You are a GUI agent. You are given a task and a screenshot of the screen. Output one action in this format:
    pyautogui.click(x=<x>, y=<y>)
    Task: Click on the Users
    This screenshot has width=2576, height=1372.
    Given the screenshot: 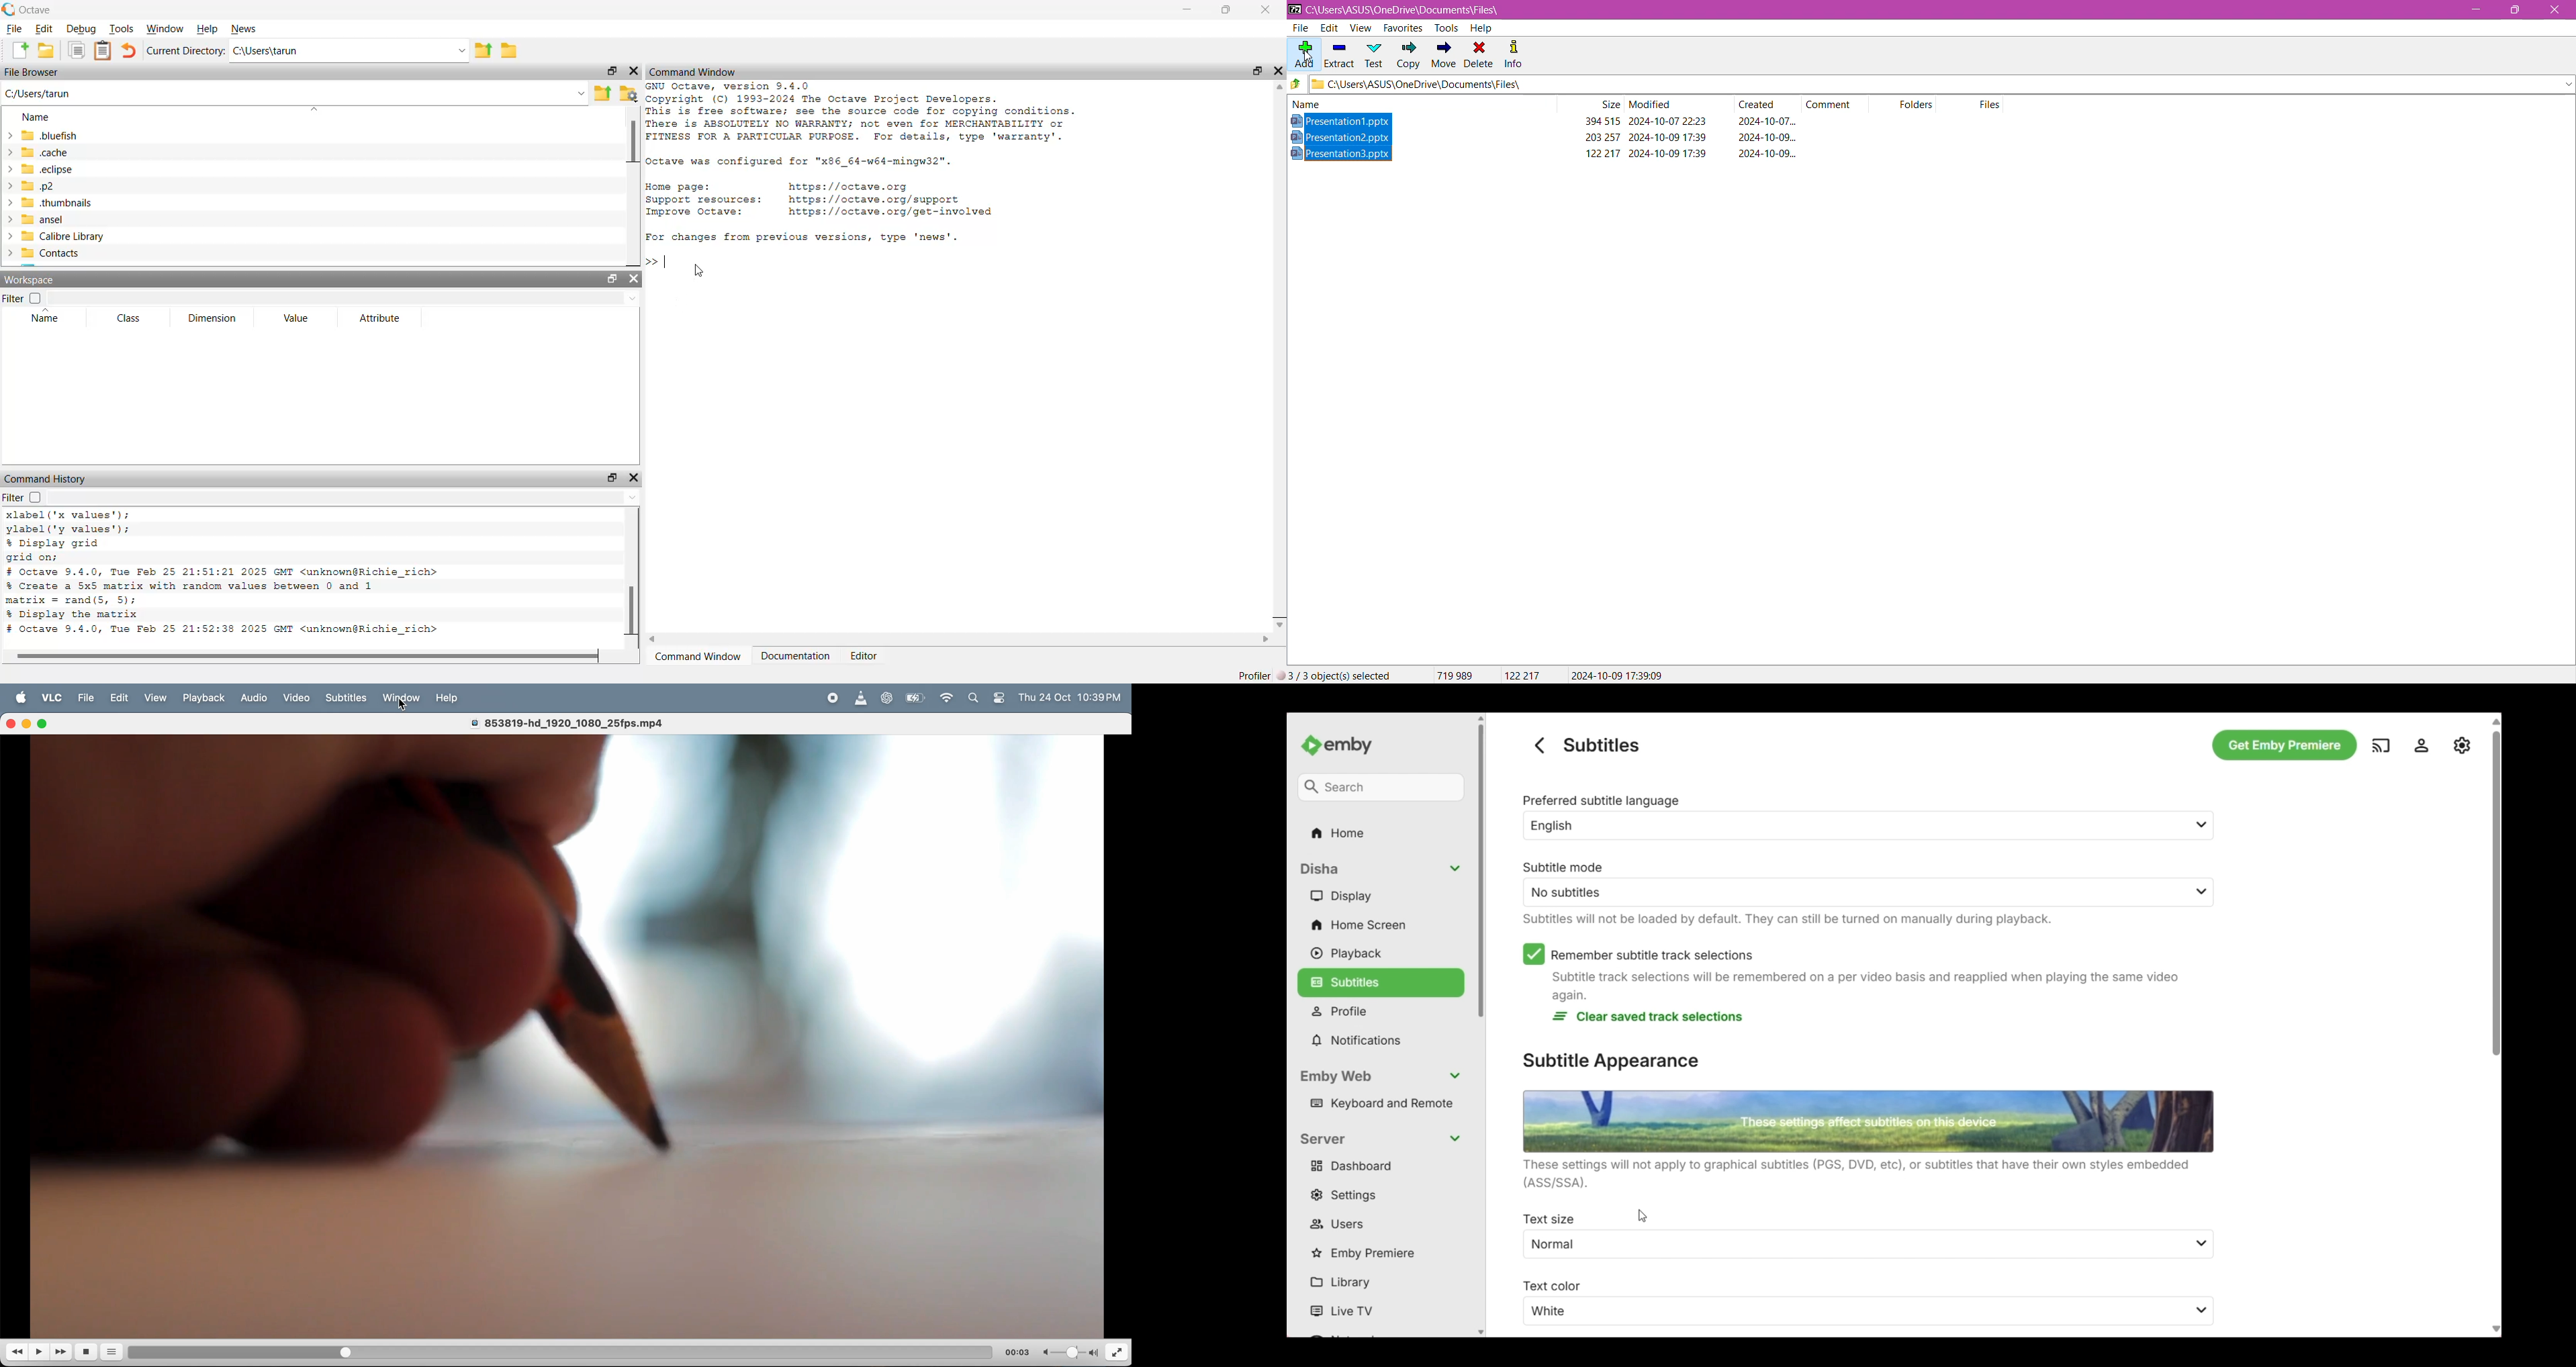 What is the action you would take?
    pyautogui.click(x=1383, y=1225)
    